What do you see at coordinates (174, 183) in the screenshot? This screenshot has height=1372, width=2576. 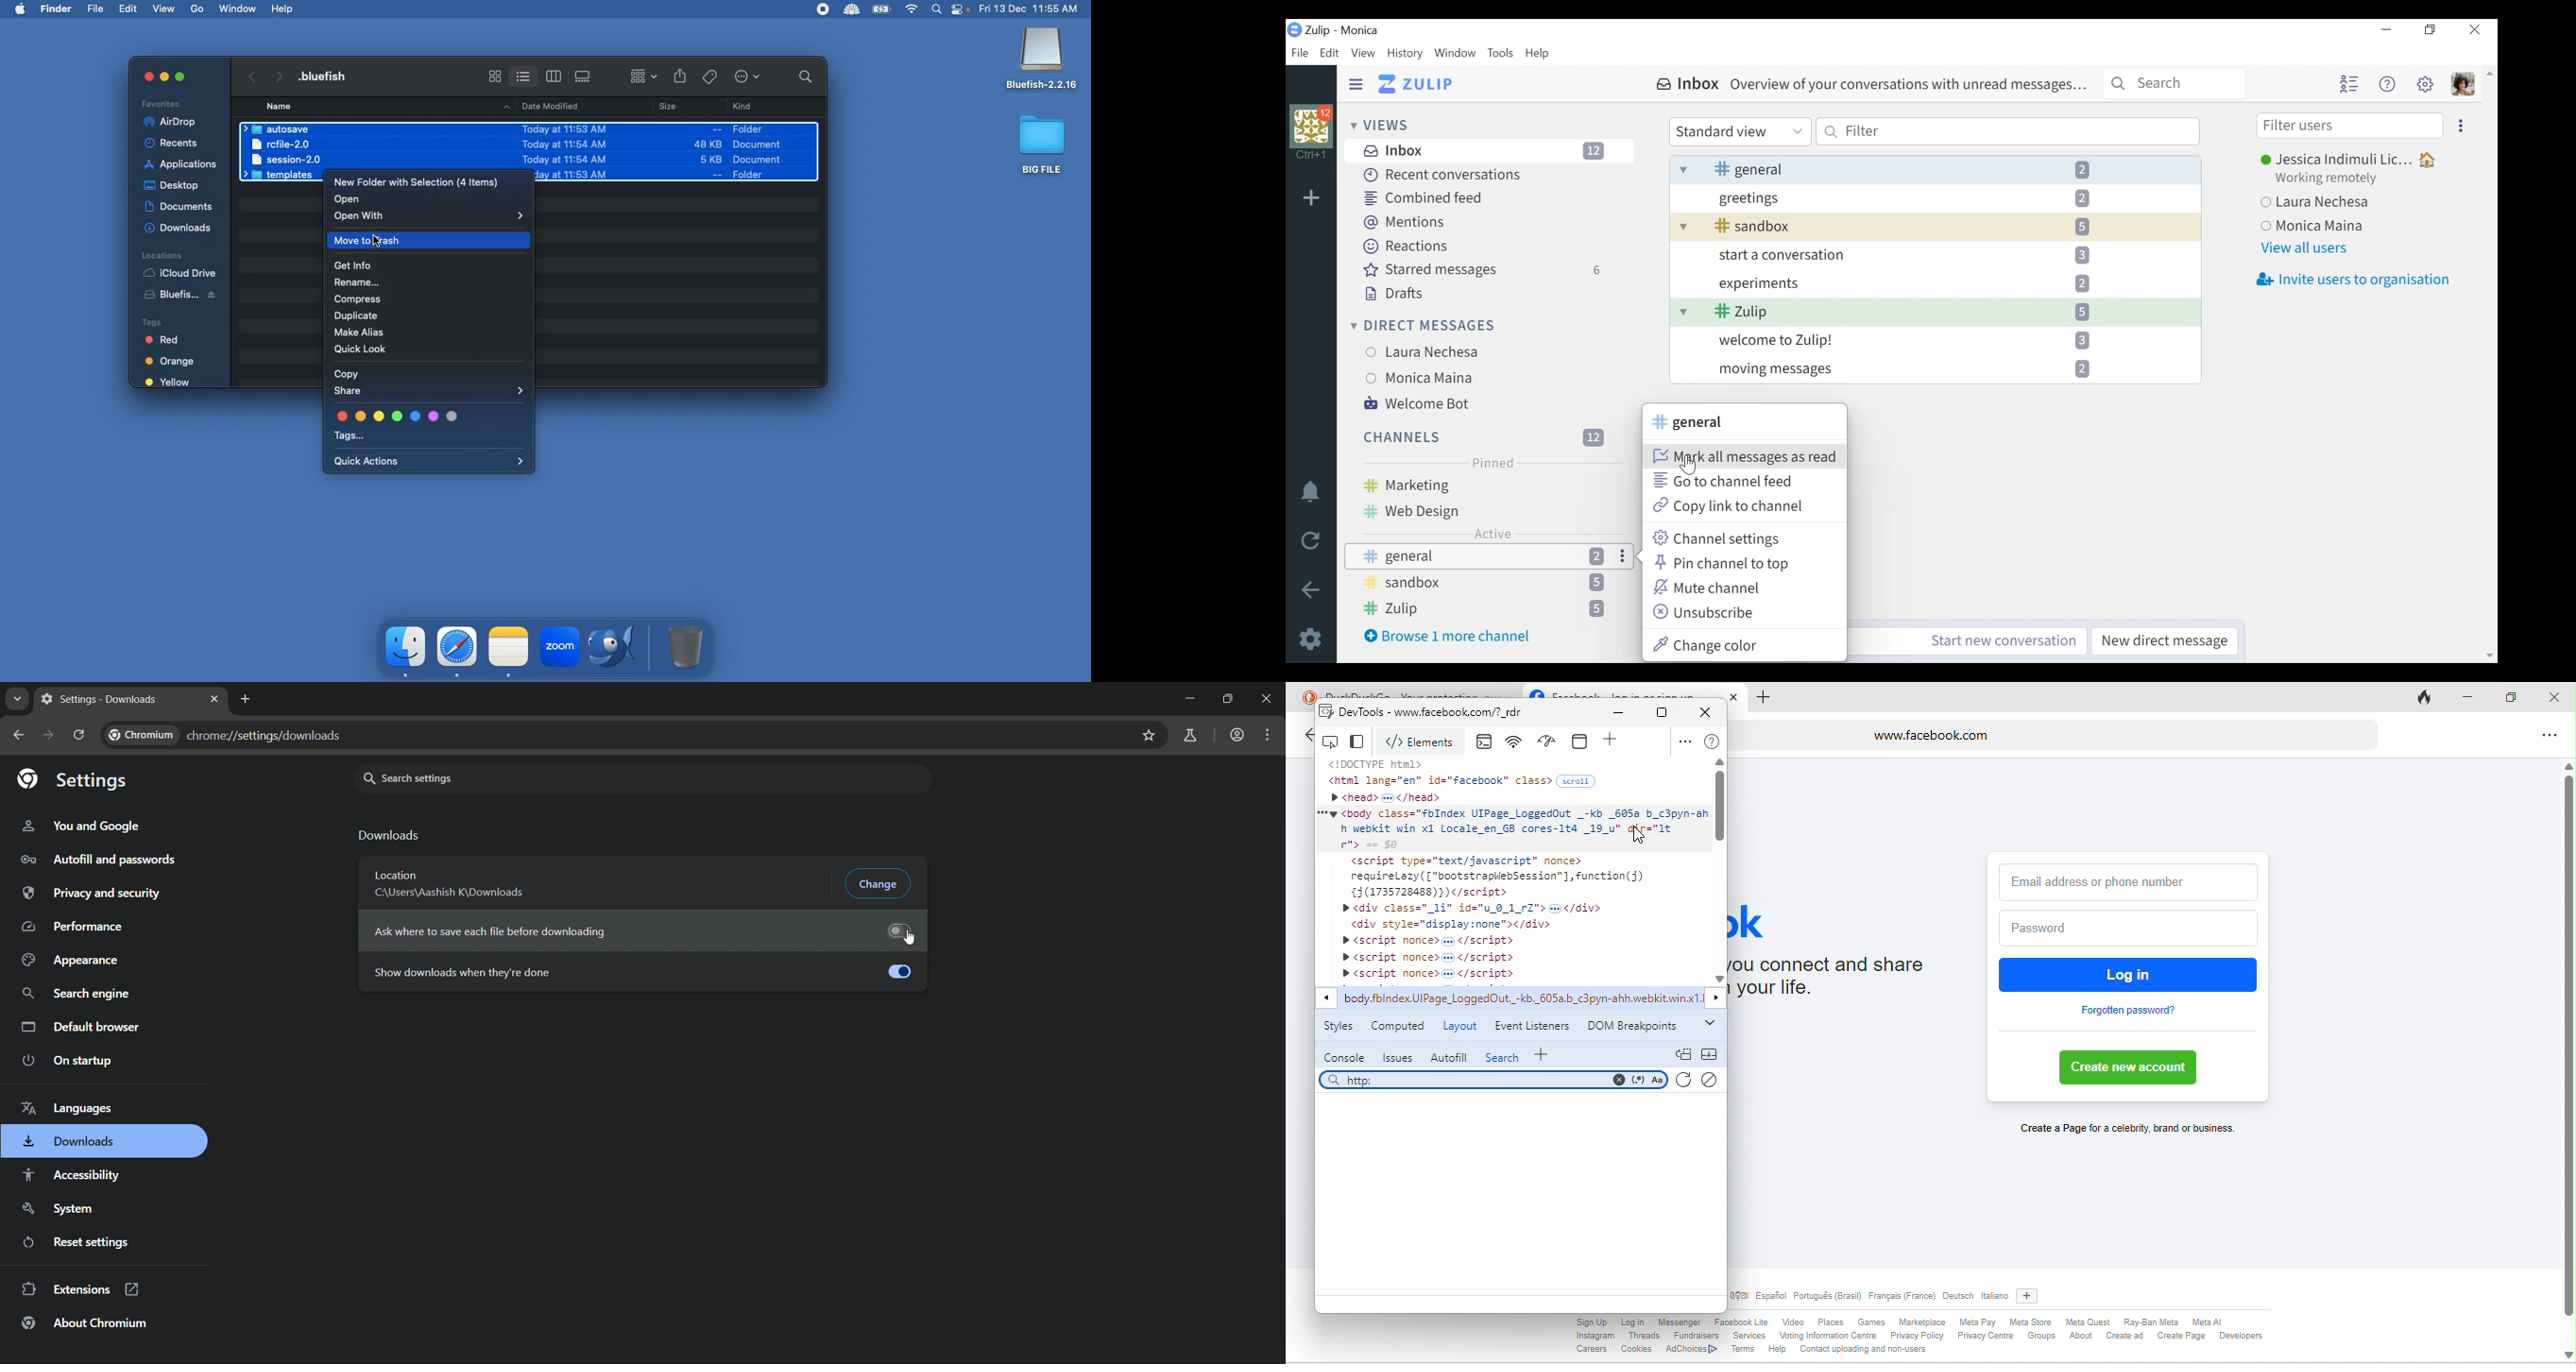 I see `desktop` at bounding box center [174, 183].